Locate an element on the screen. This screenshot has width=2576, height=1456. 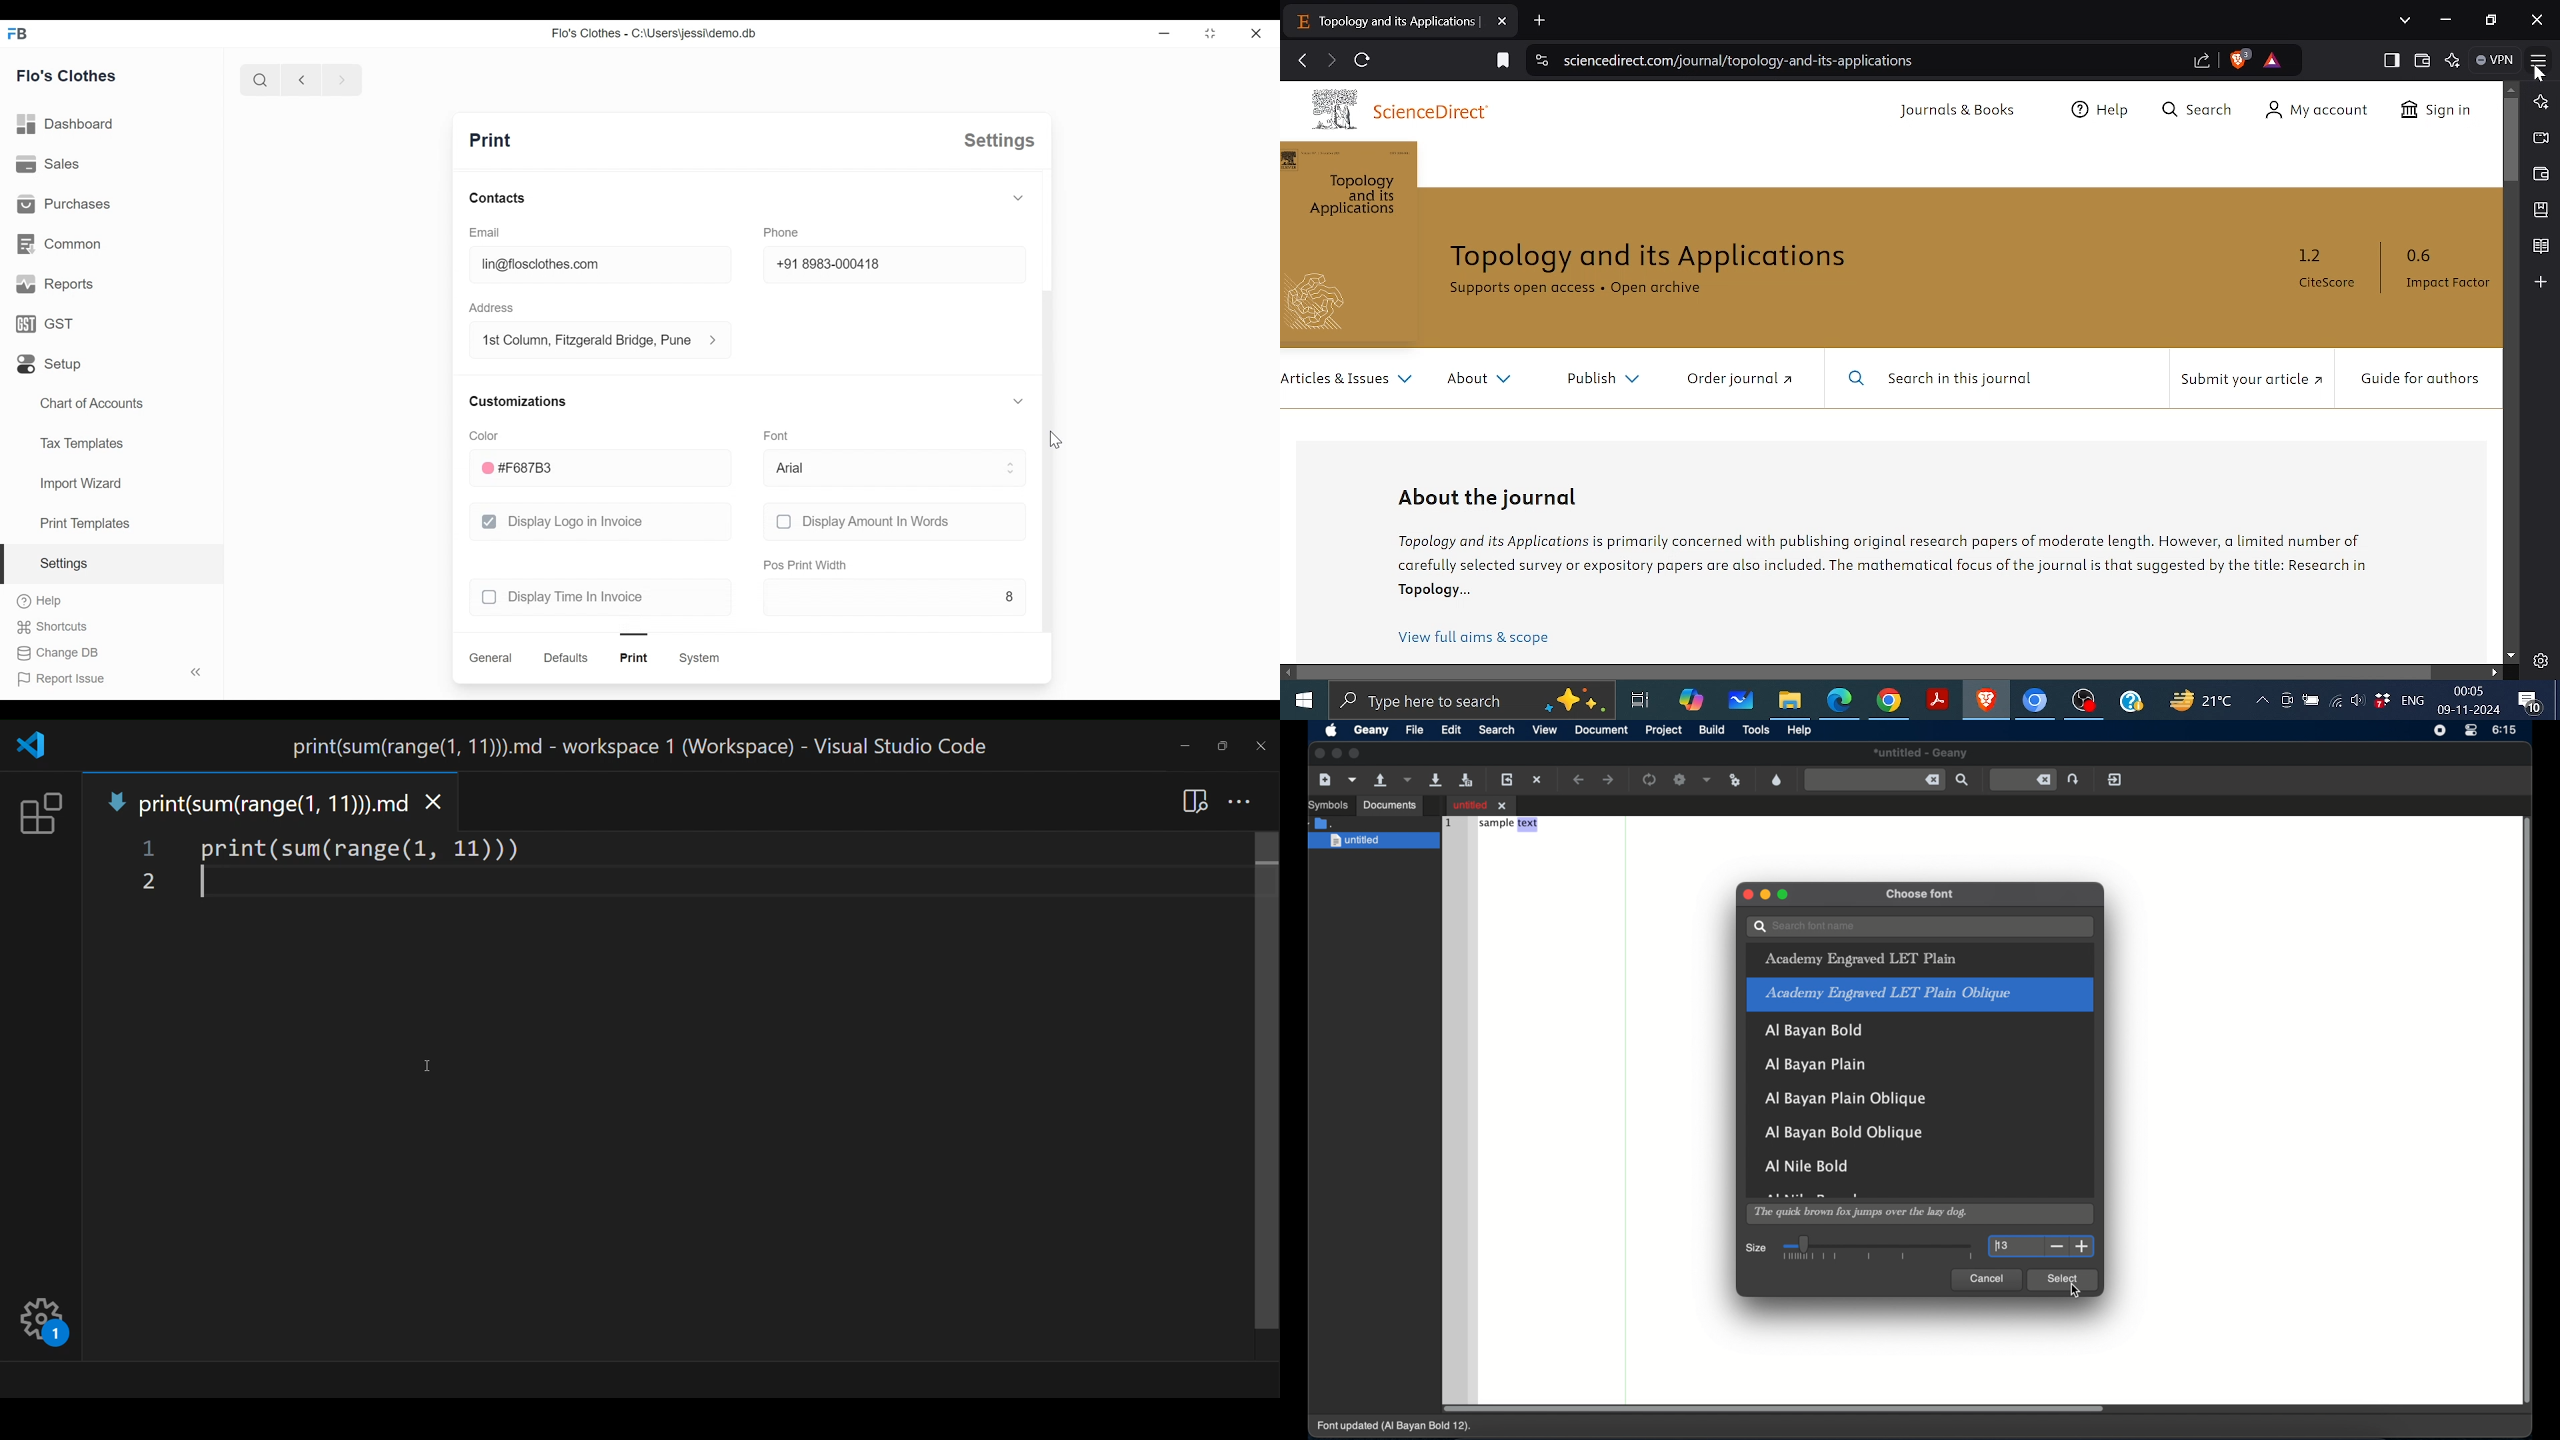
previous is located at coordinates (301, 79).